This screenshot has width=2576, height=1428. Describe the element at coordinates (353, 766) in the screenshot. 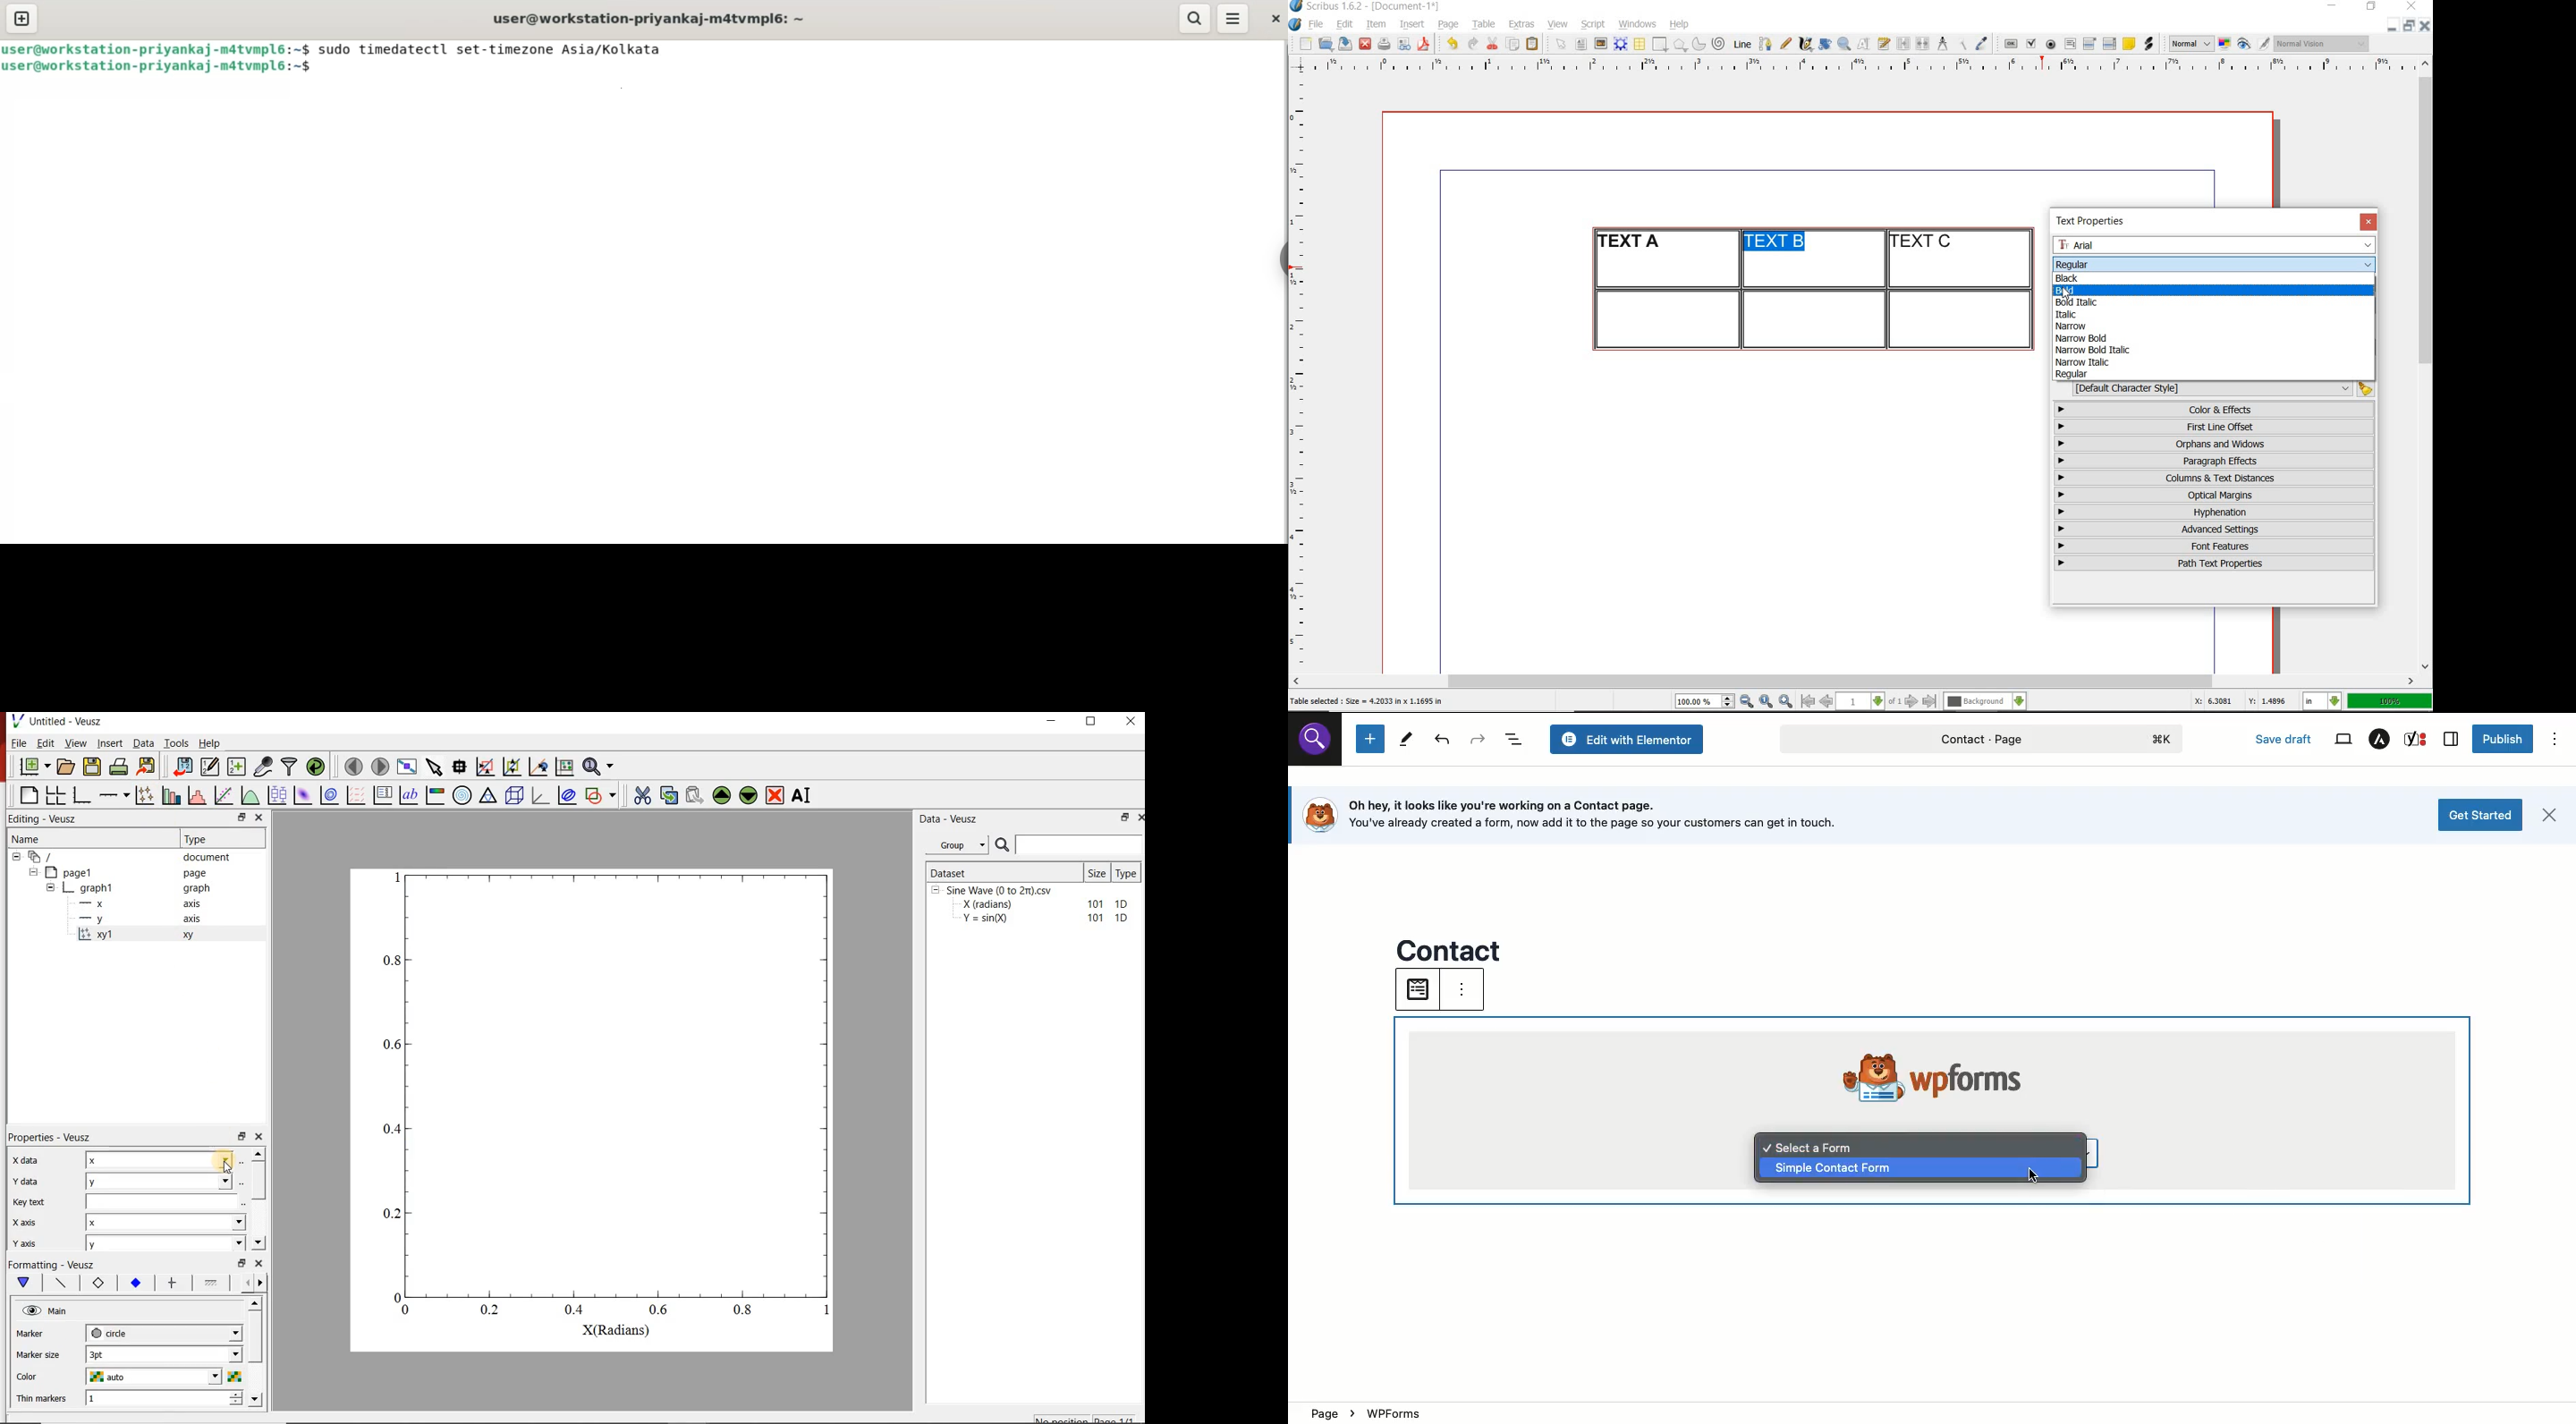

I see `go to previous page` at that location.